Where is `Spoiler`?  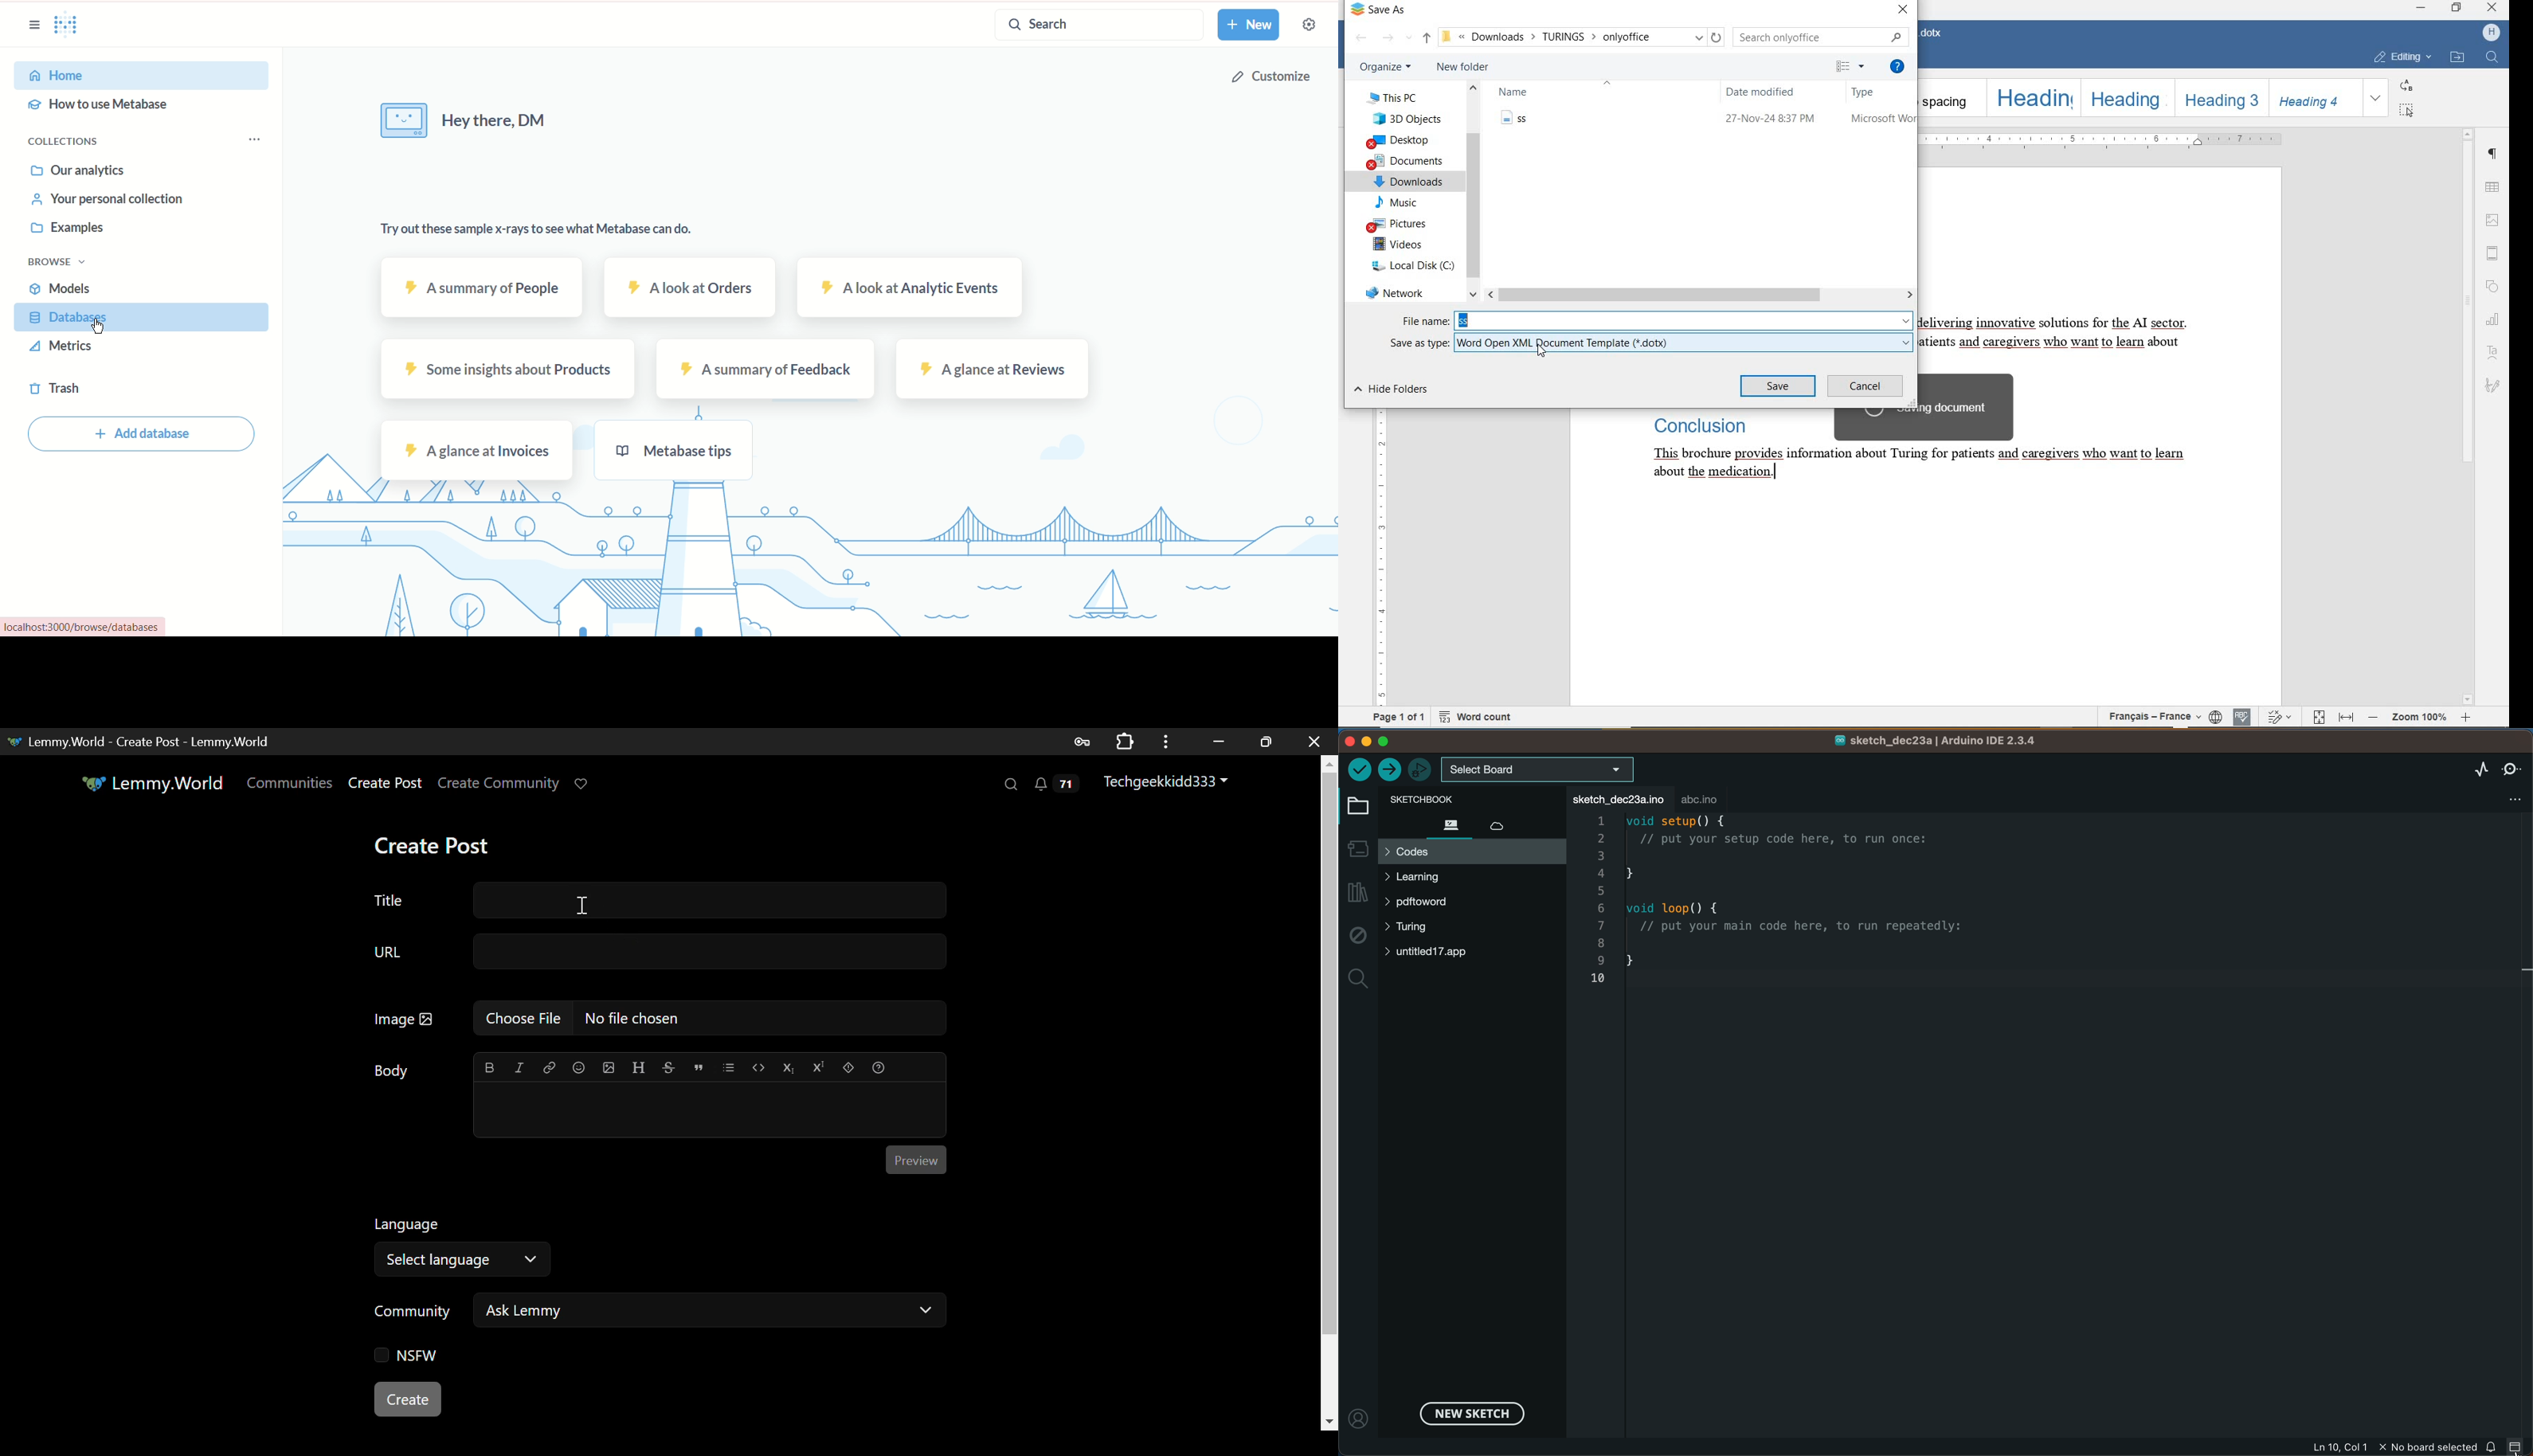
Spoiler is located at coordinates (849, 1068).